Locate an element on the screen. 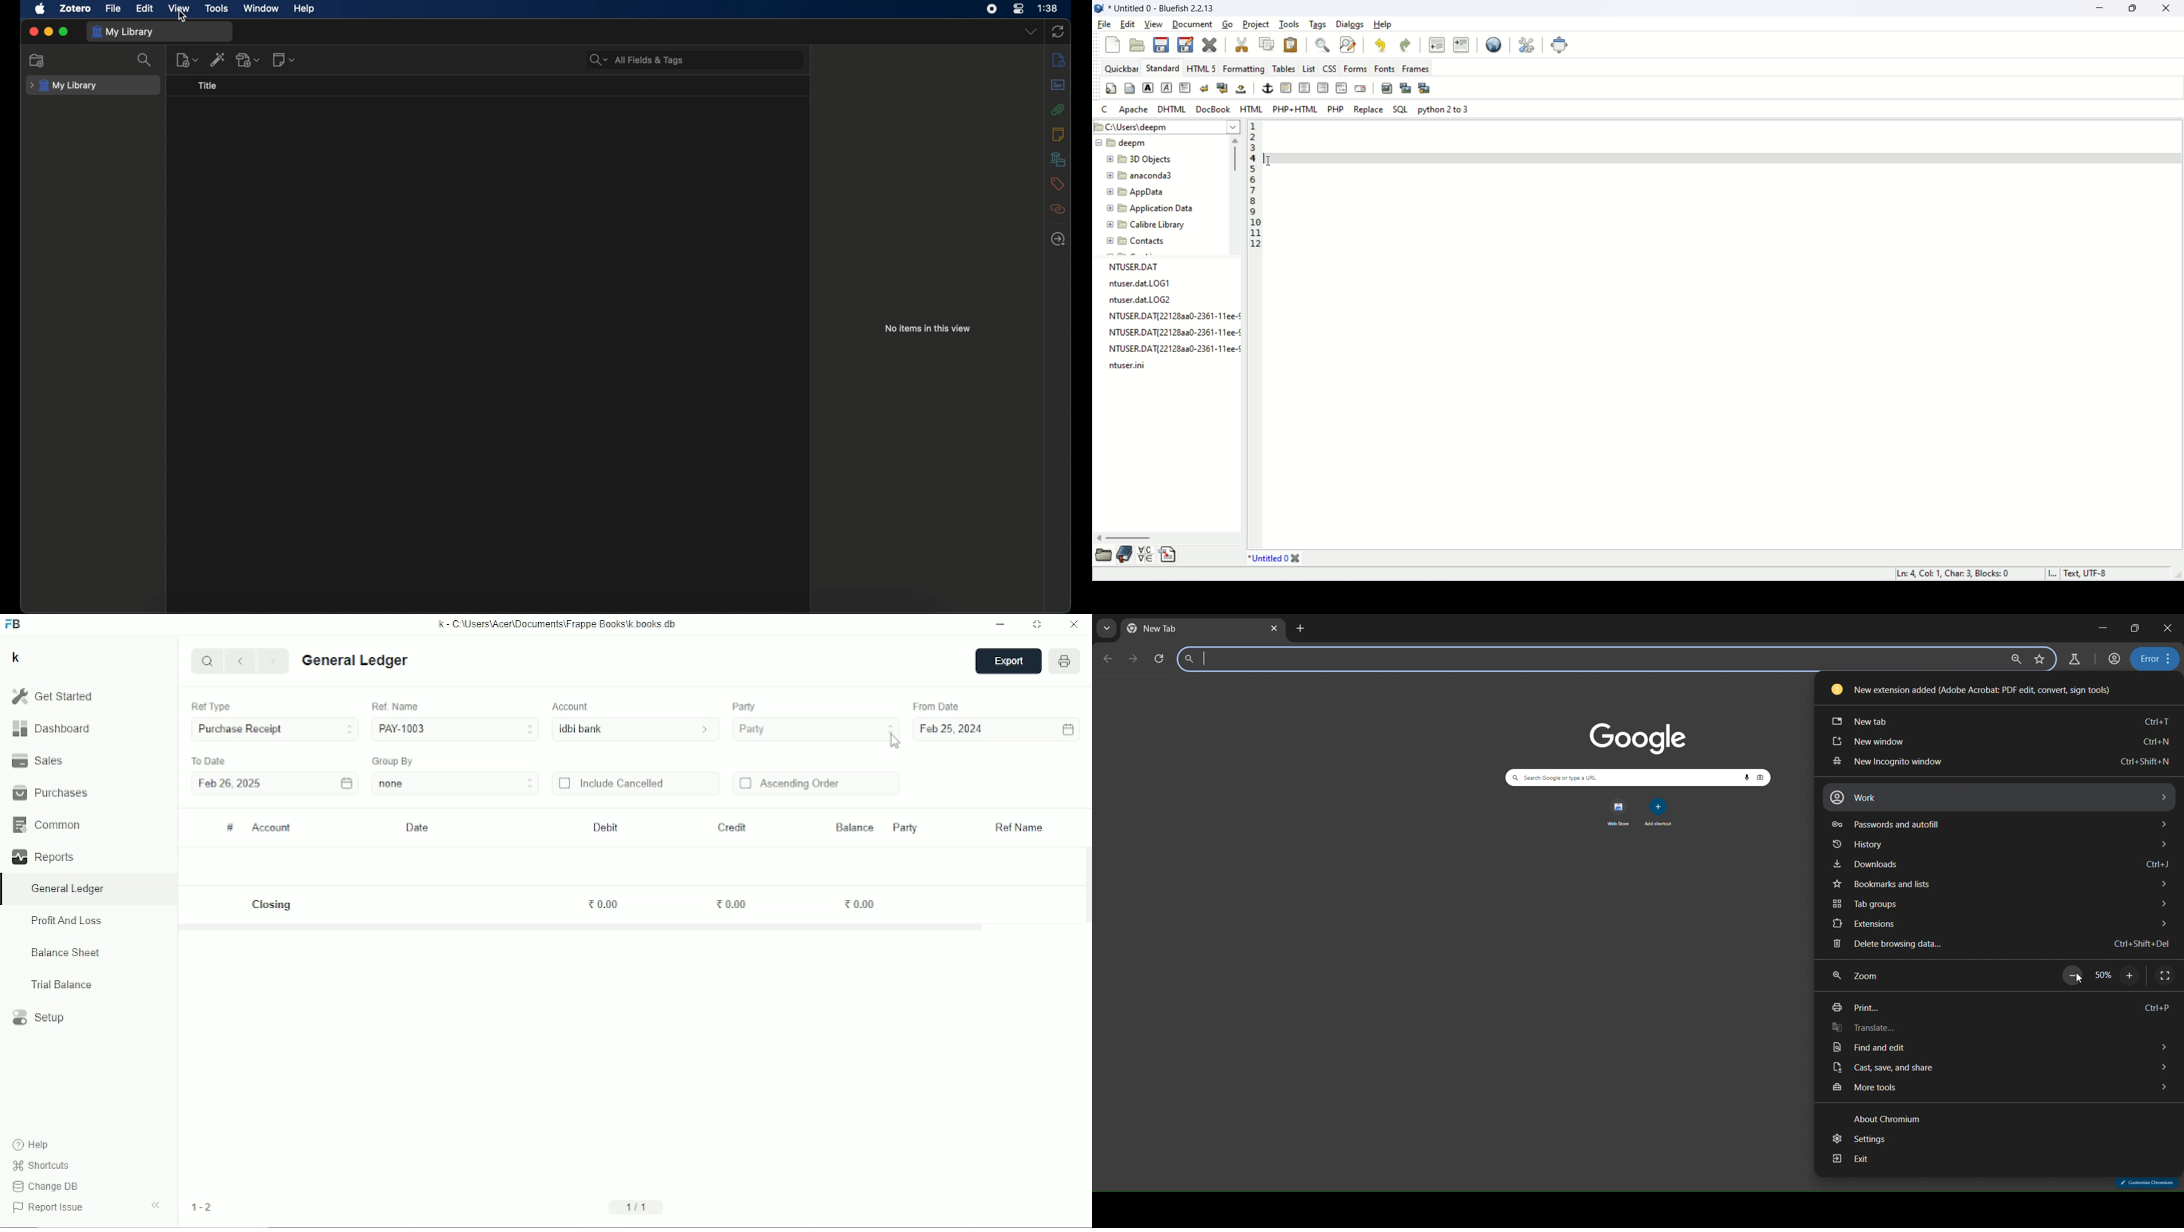 The width and height of the screenshot is (2184, 1232). Report issue is located at coordinates (51, 1209).